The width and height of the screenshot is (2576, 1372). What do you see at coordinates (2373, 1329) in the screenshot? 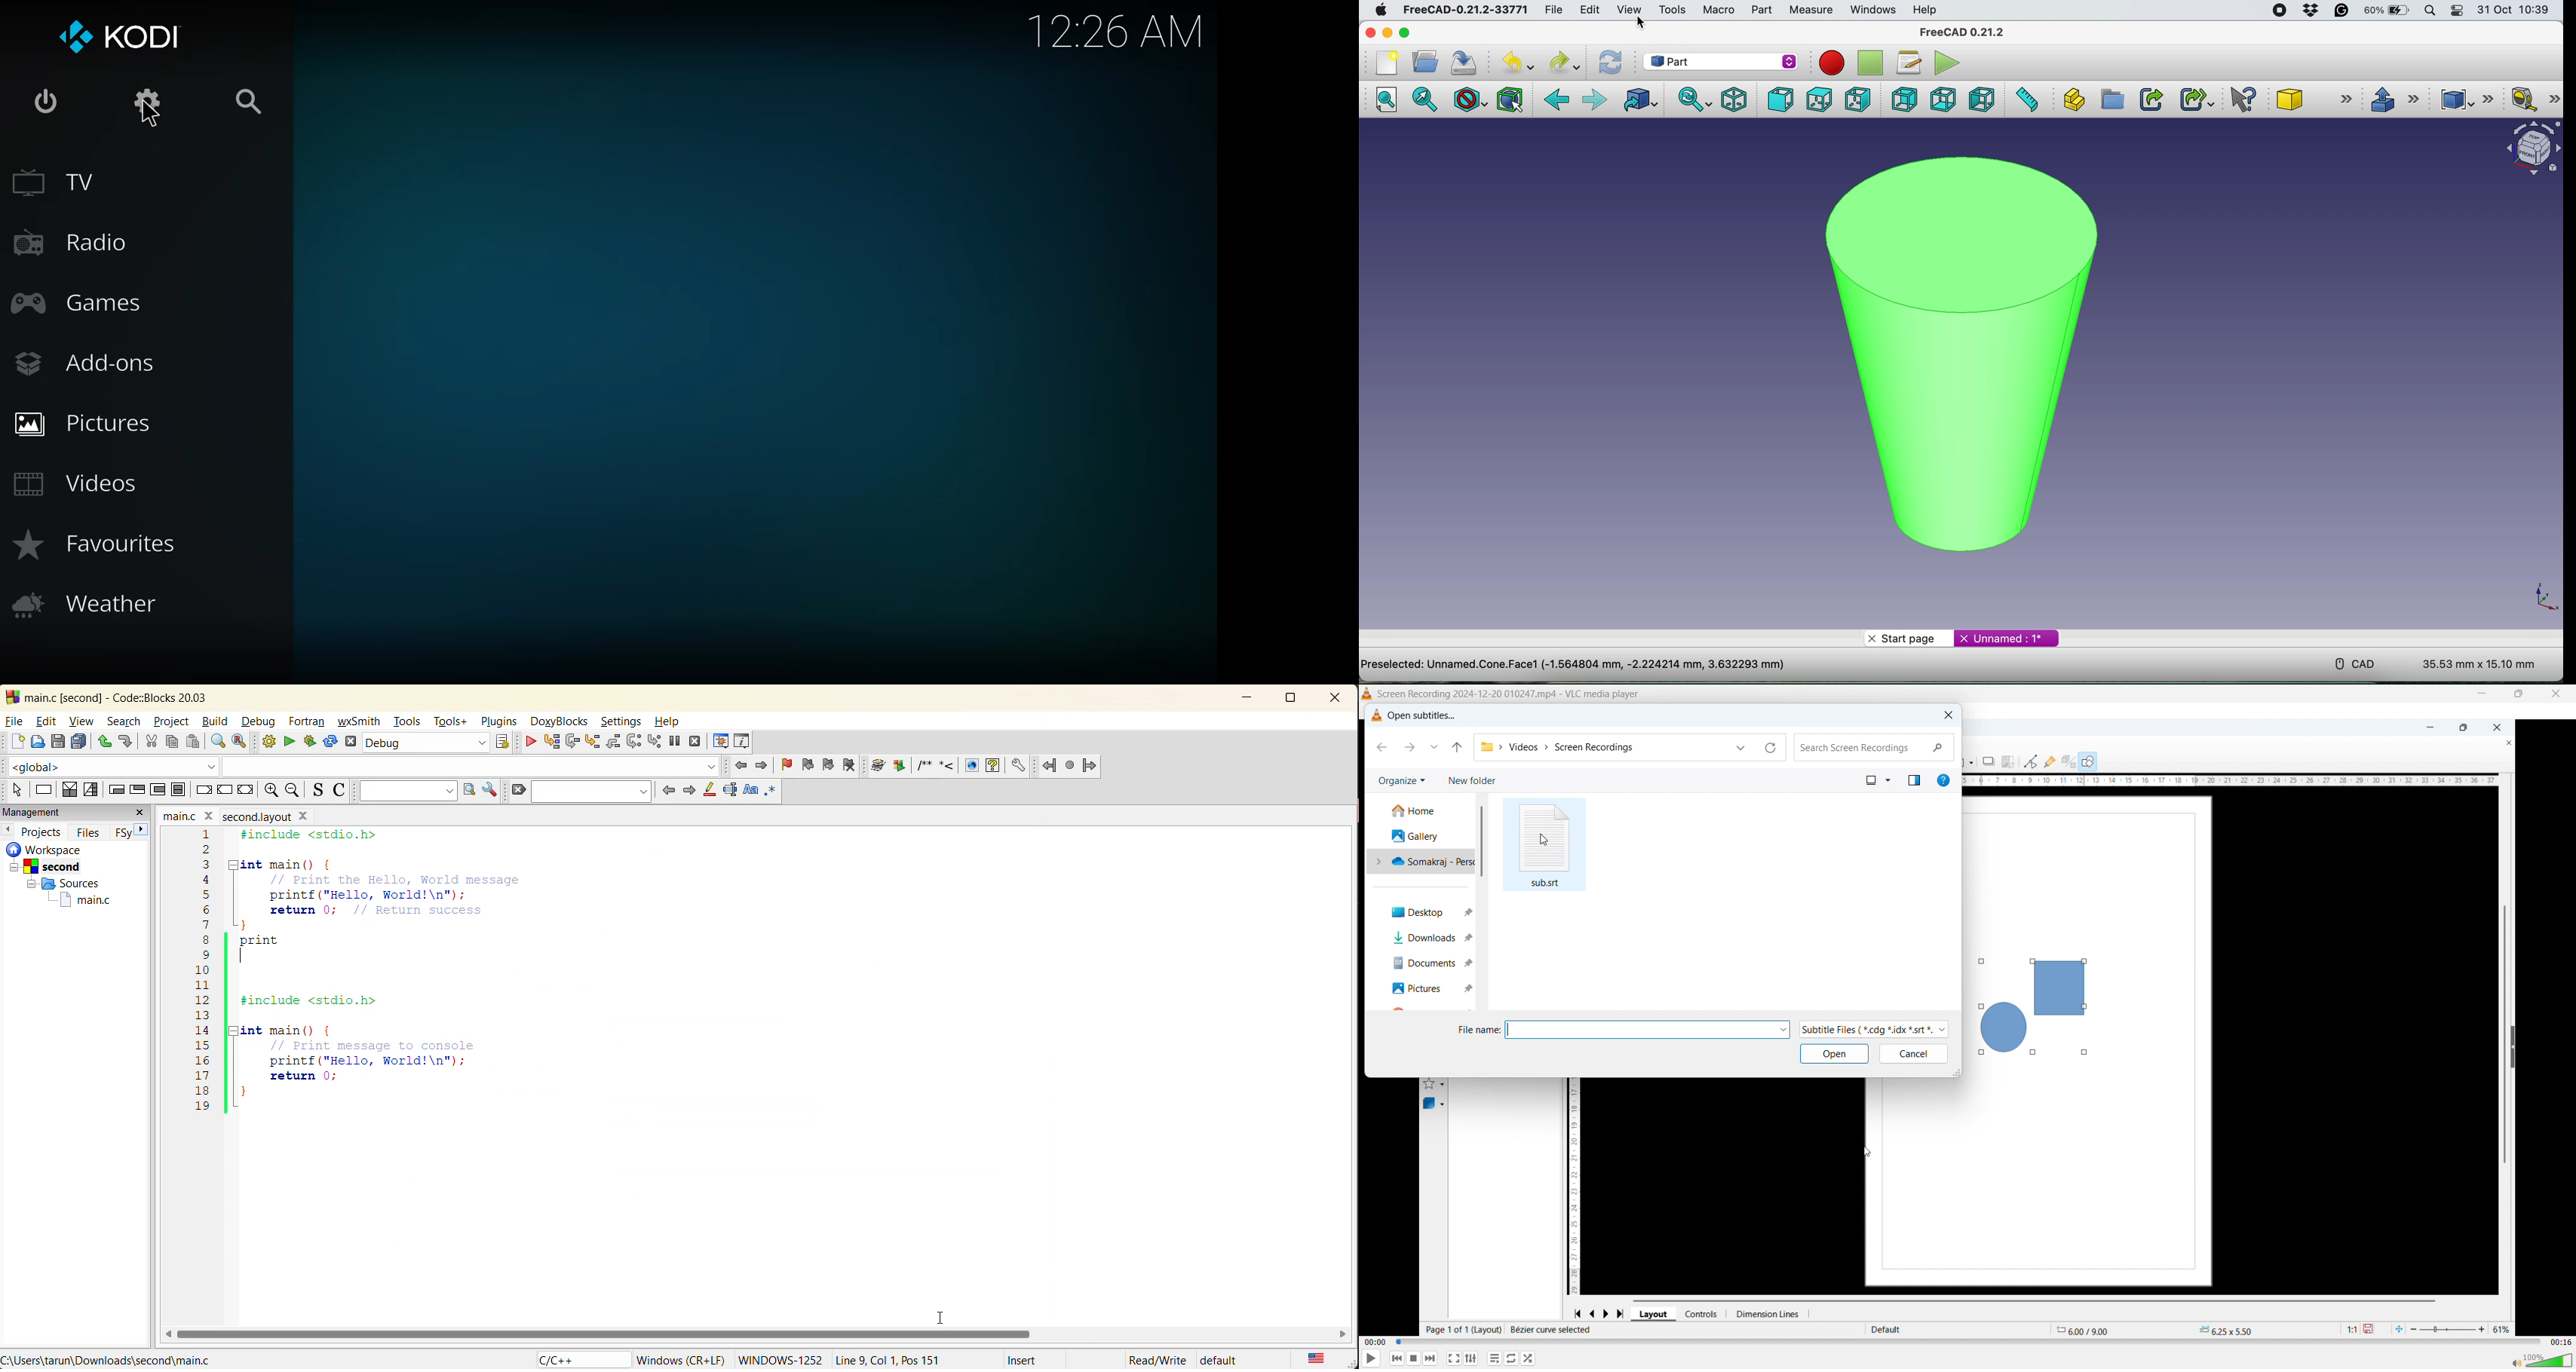
I see `save` at bounding box center [2373, 1329].